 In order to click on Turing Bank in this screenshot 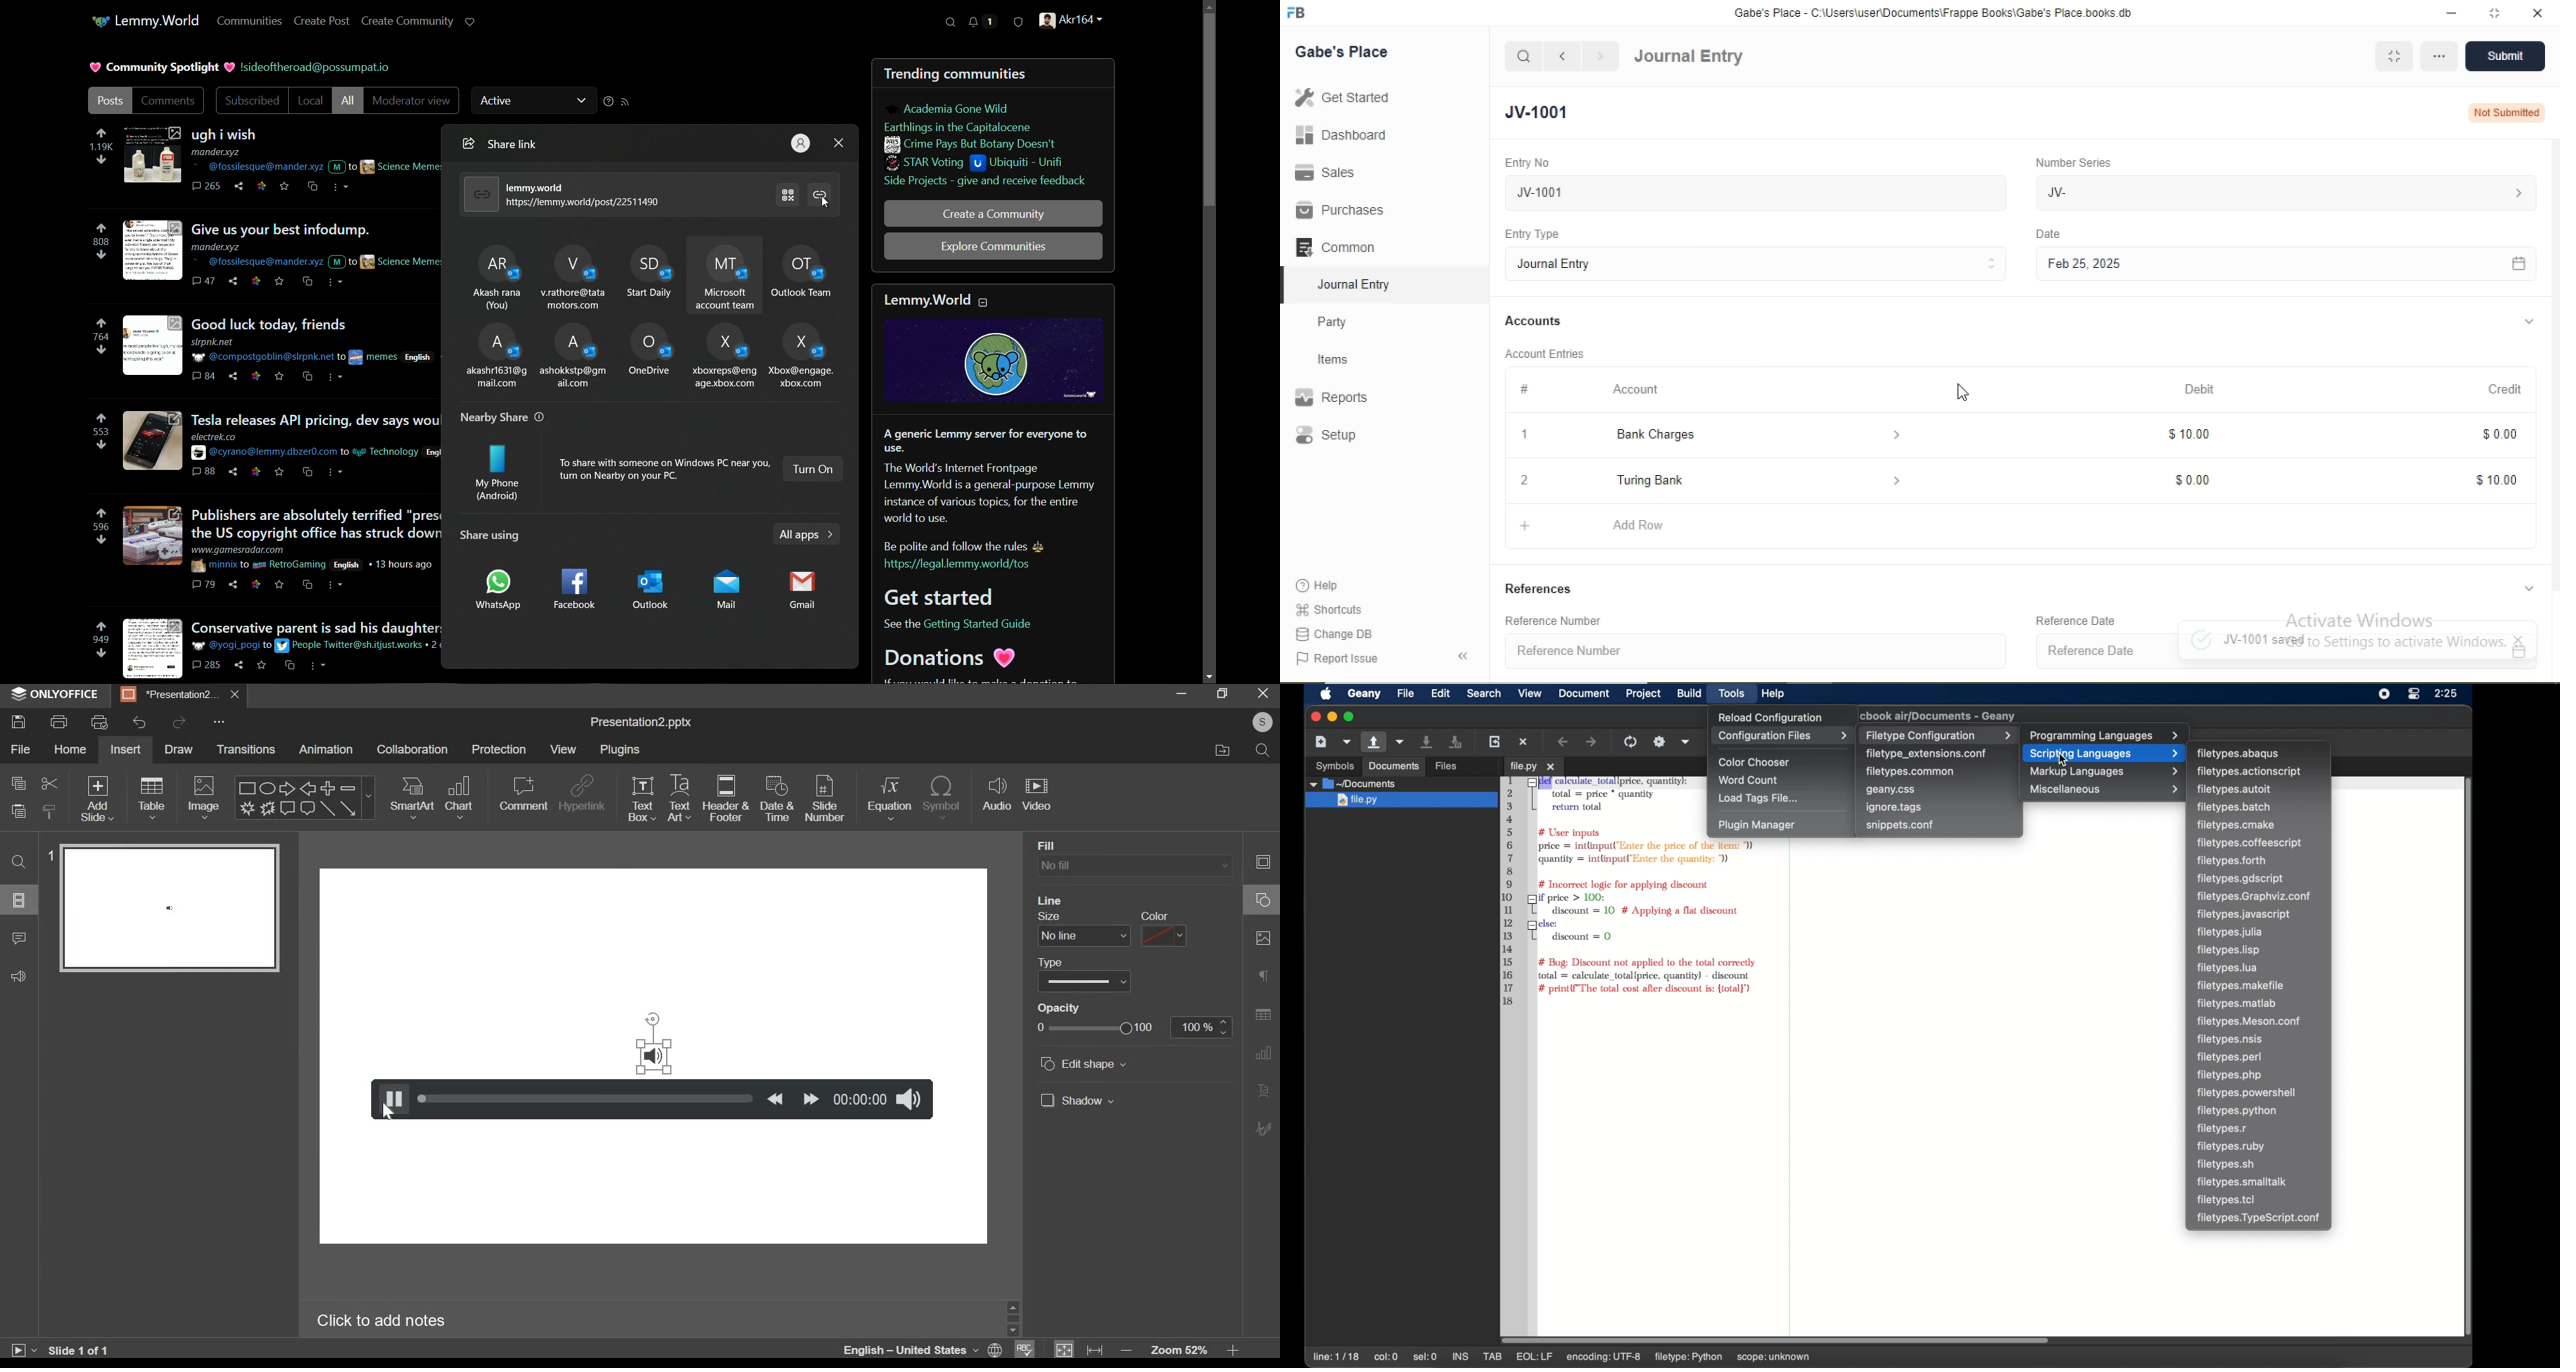, I will do `click(1750, 481)`.